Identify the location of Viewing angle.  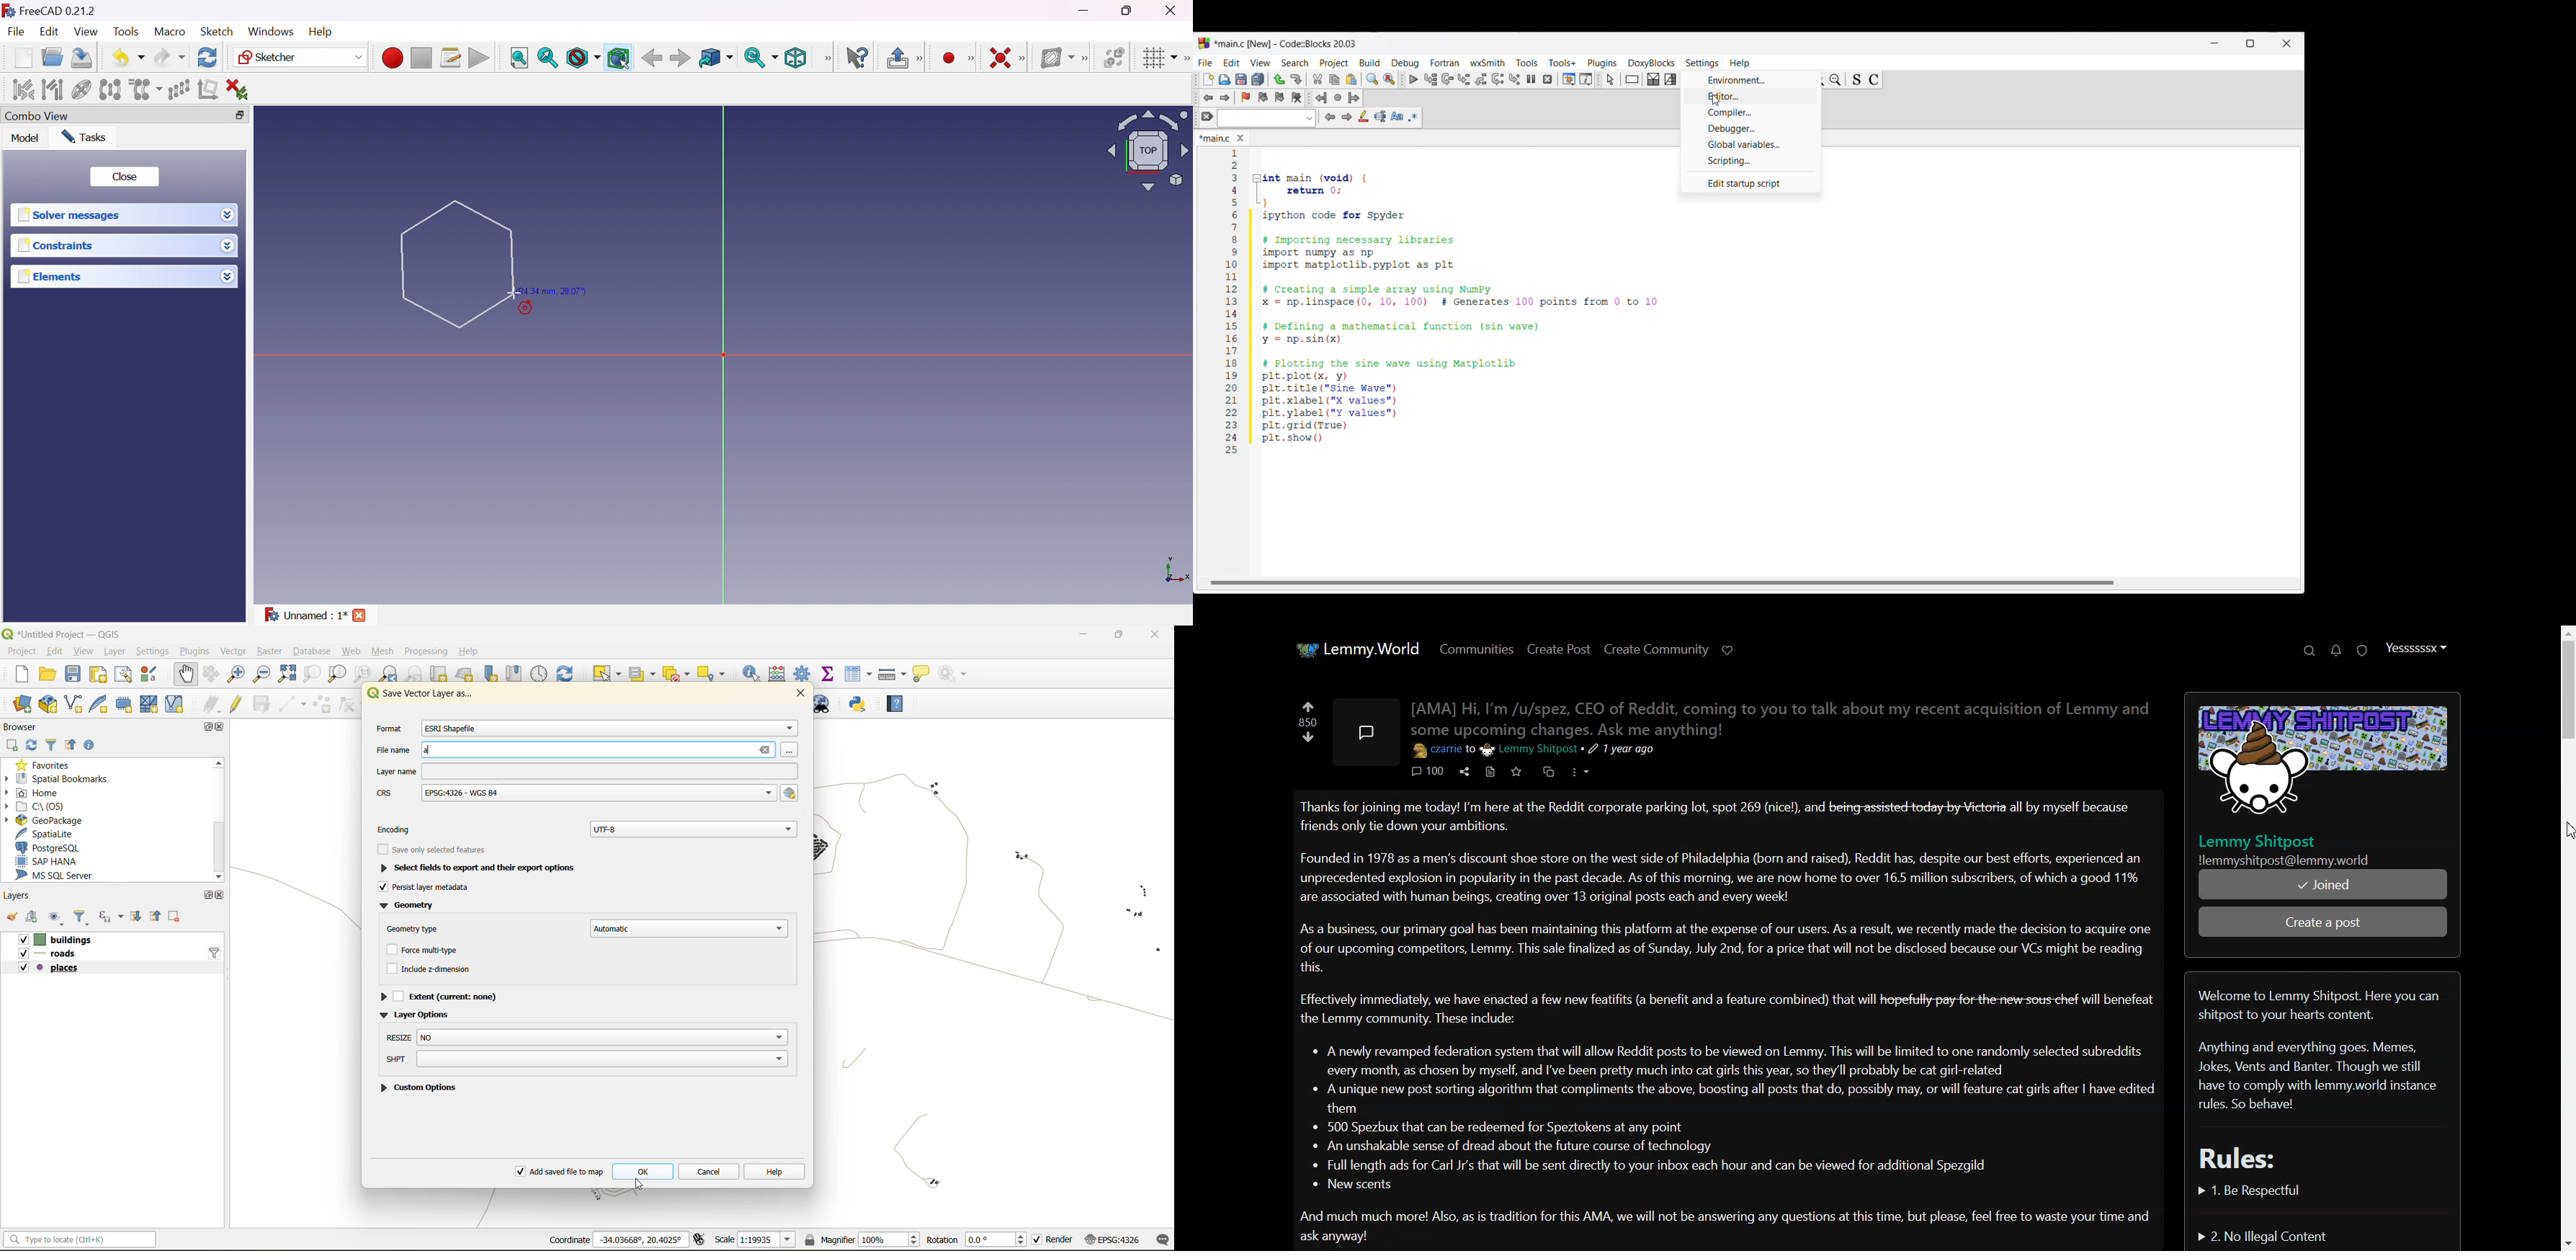
(1147, 149).